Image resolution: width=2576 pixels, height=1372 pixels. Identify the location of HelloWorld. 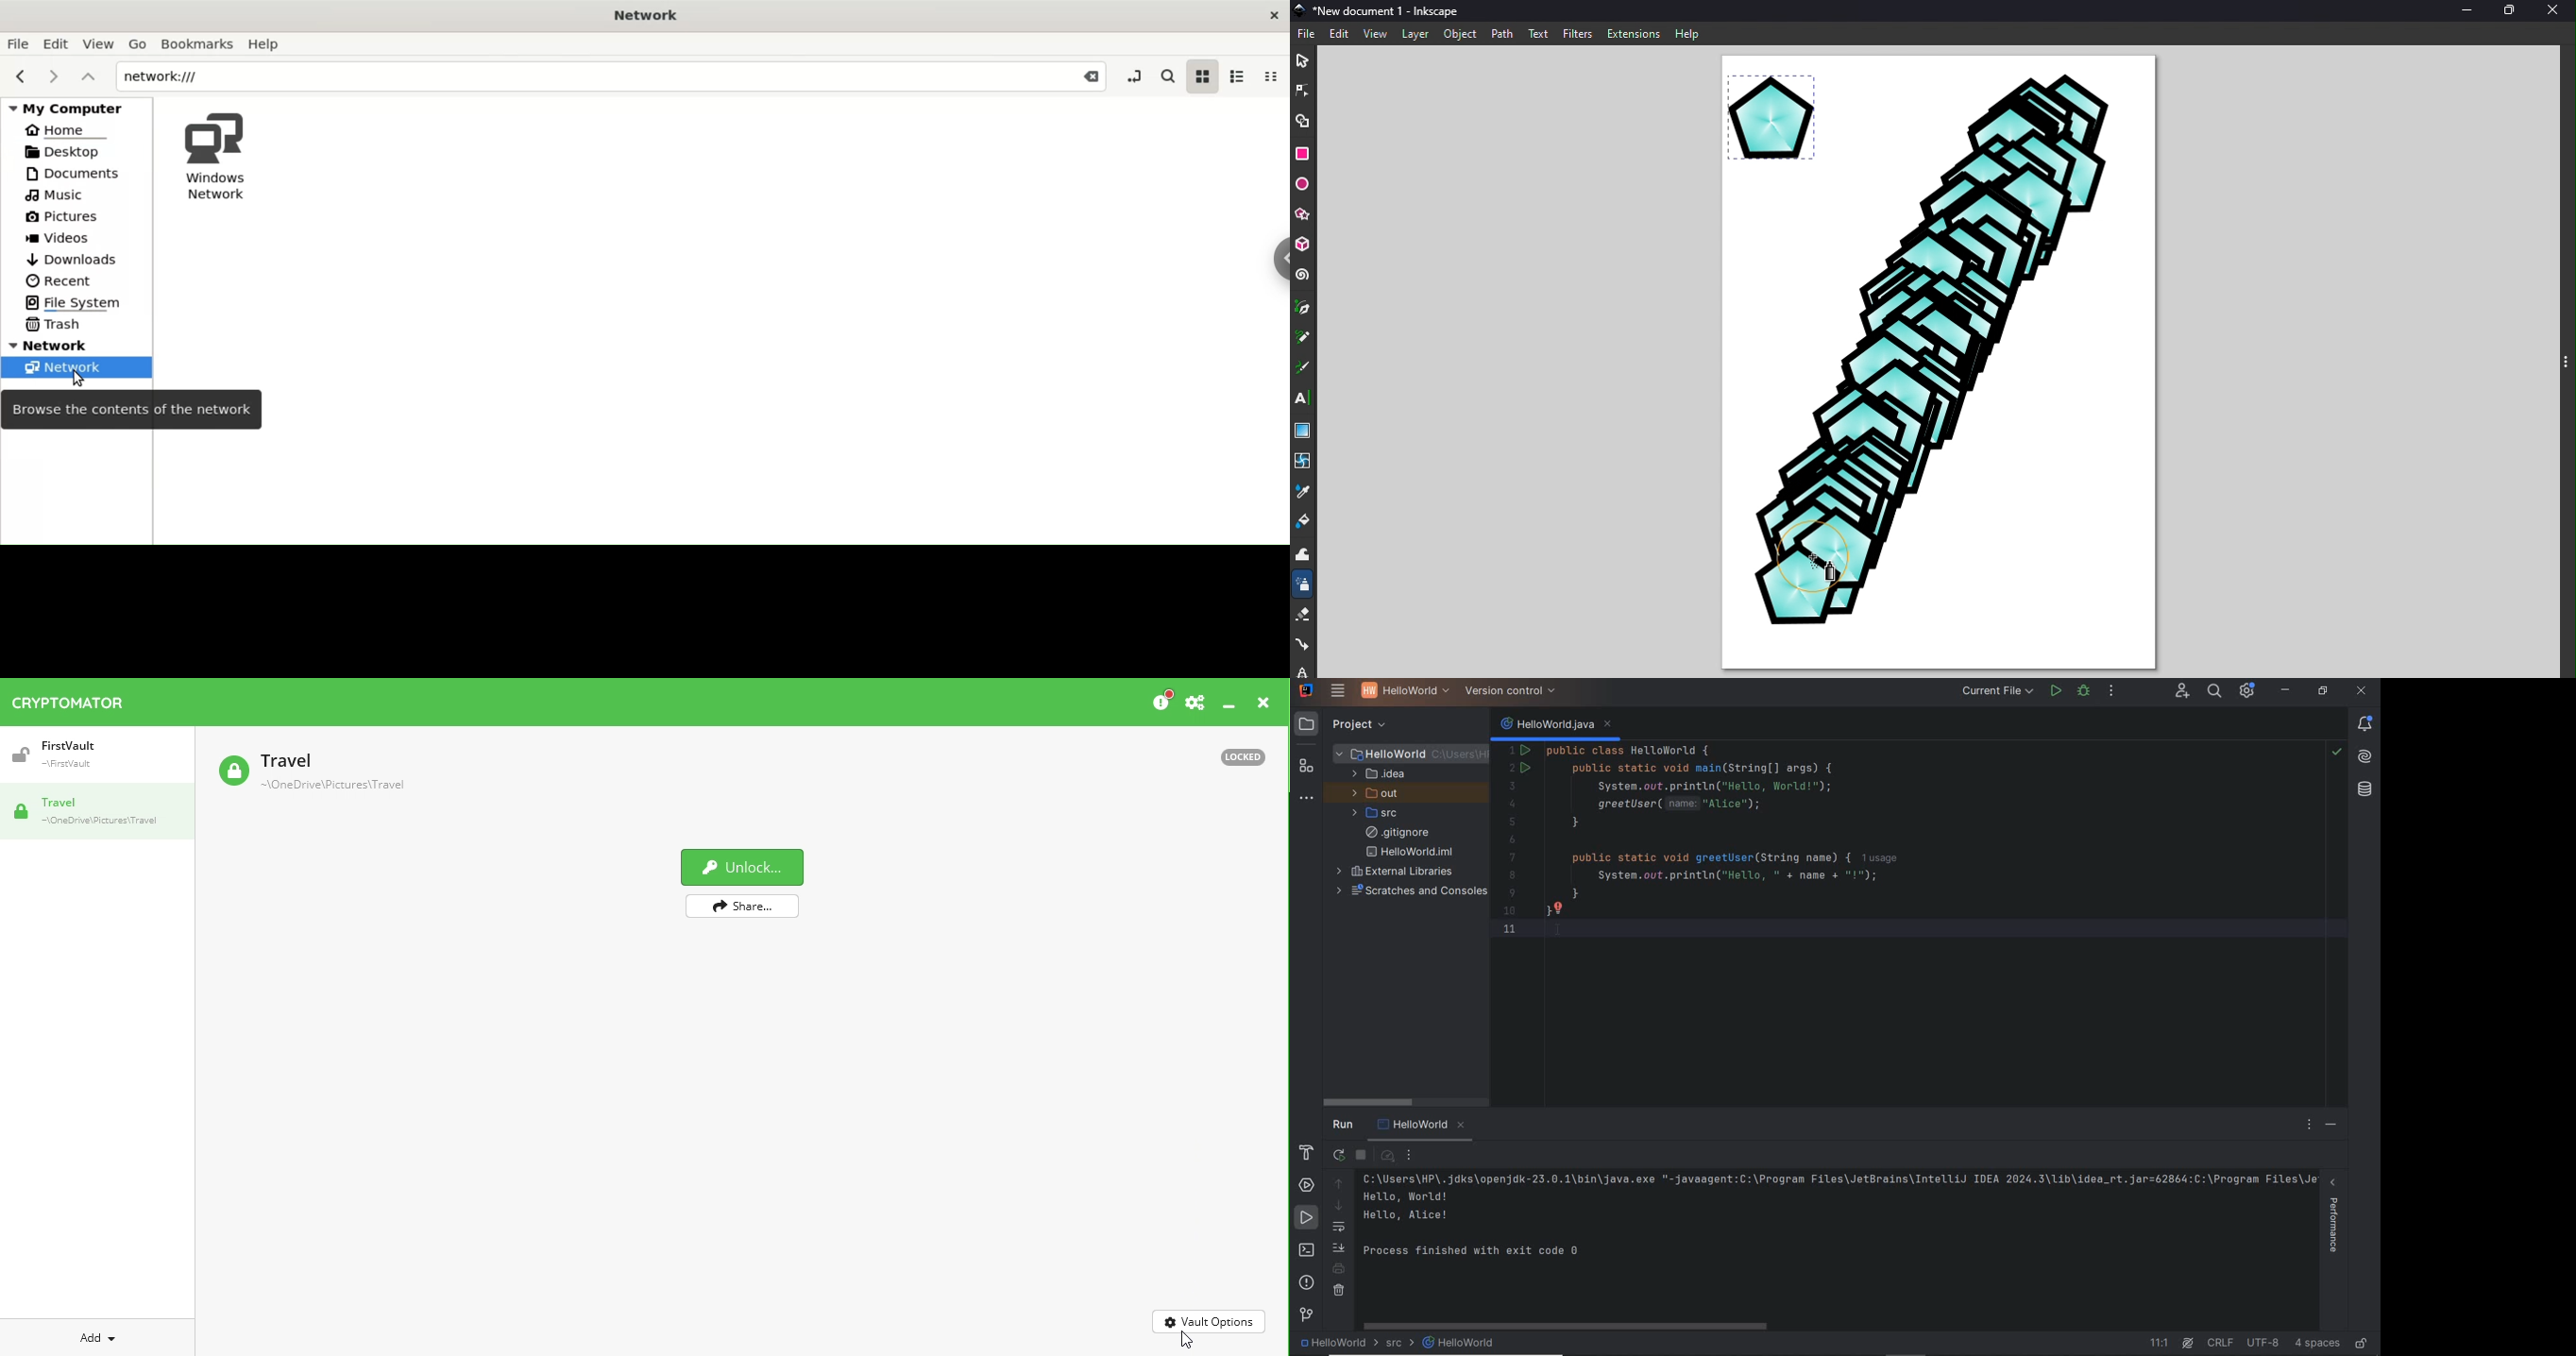
(1339, 1344).